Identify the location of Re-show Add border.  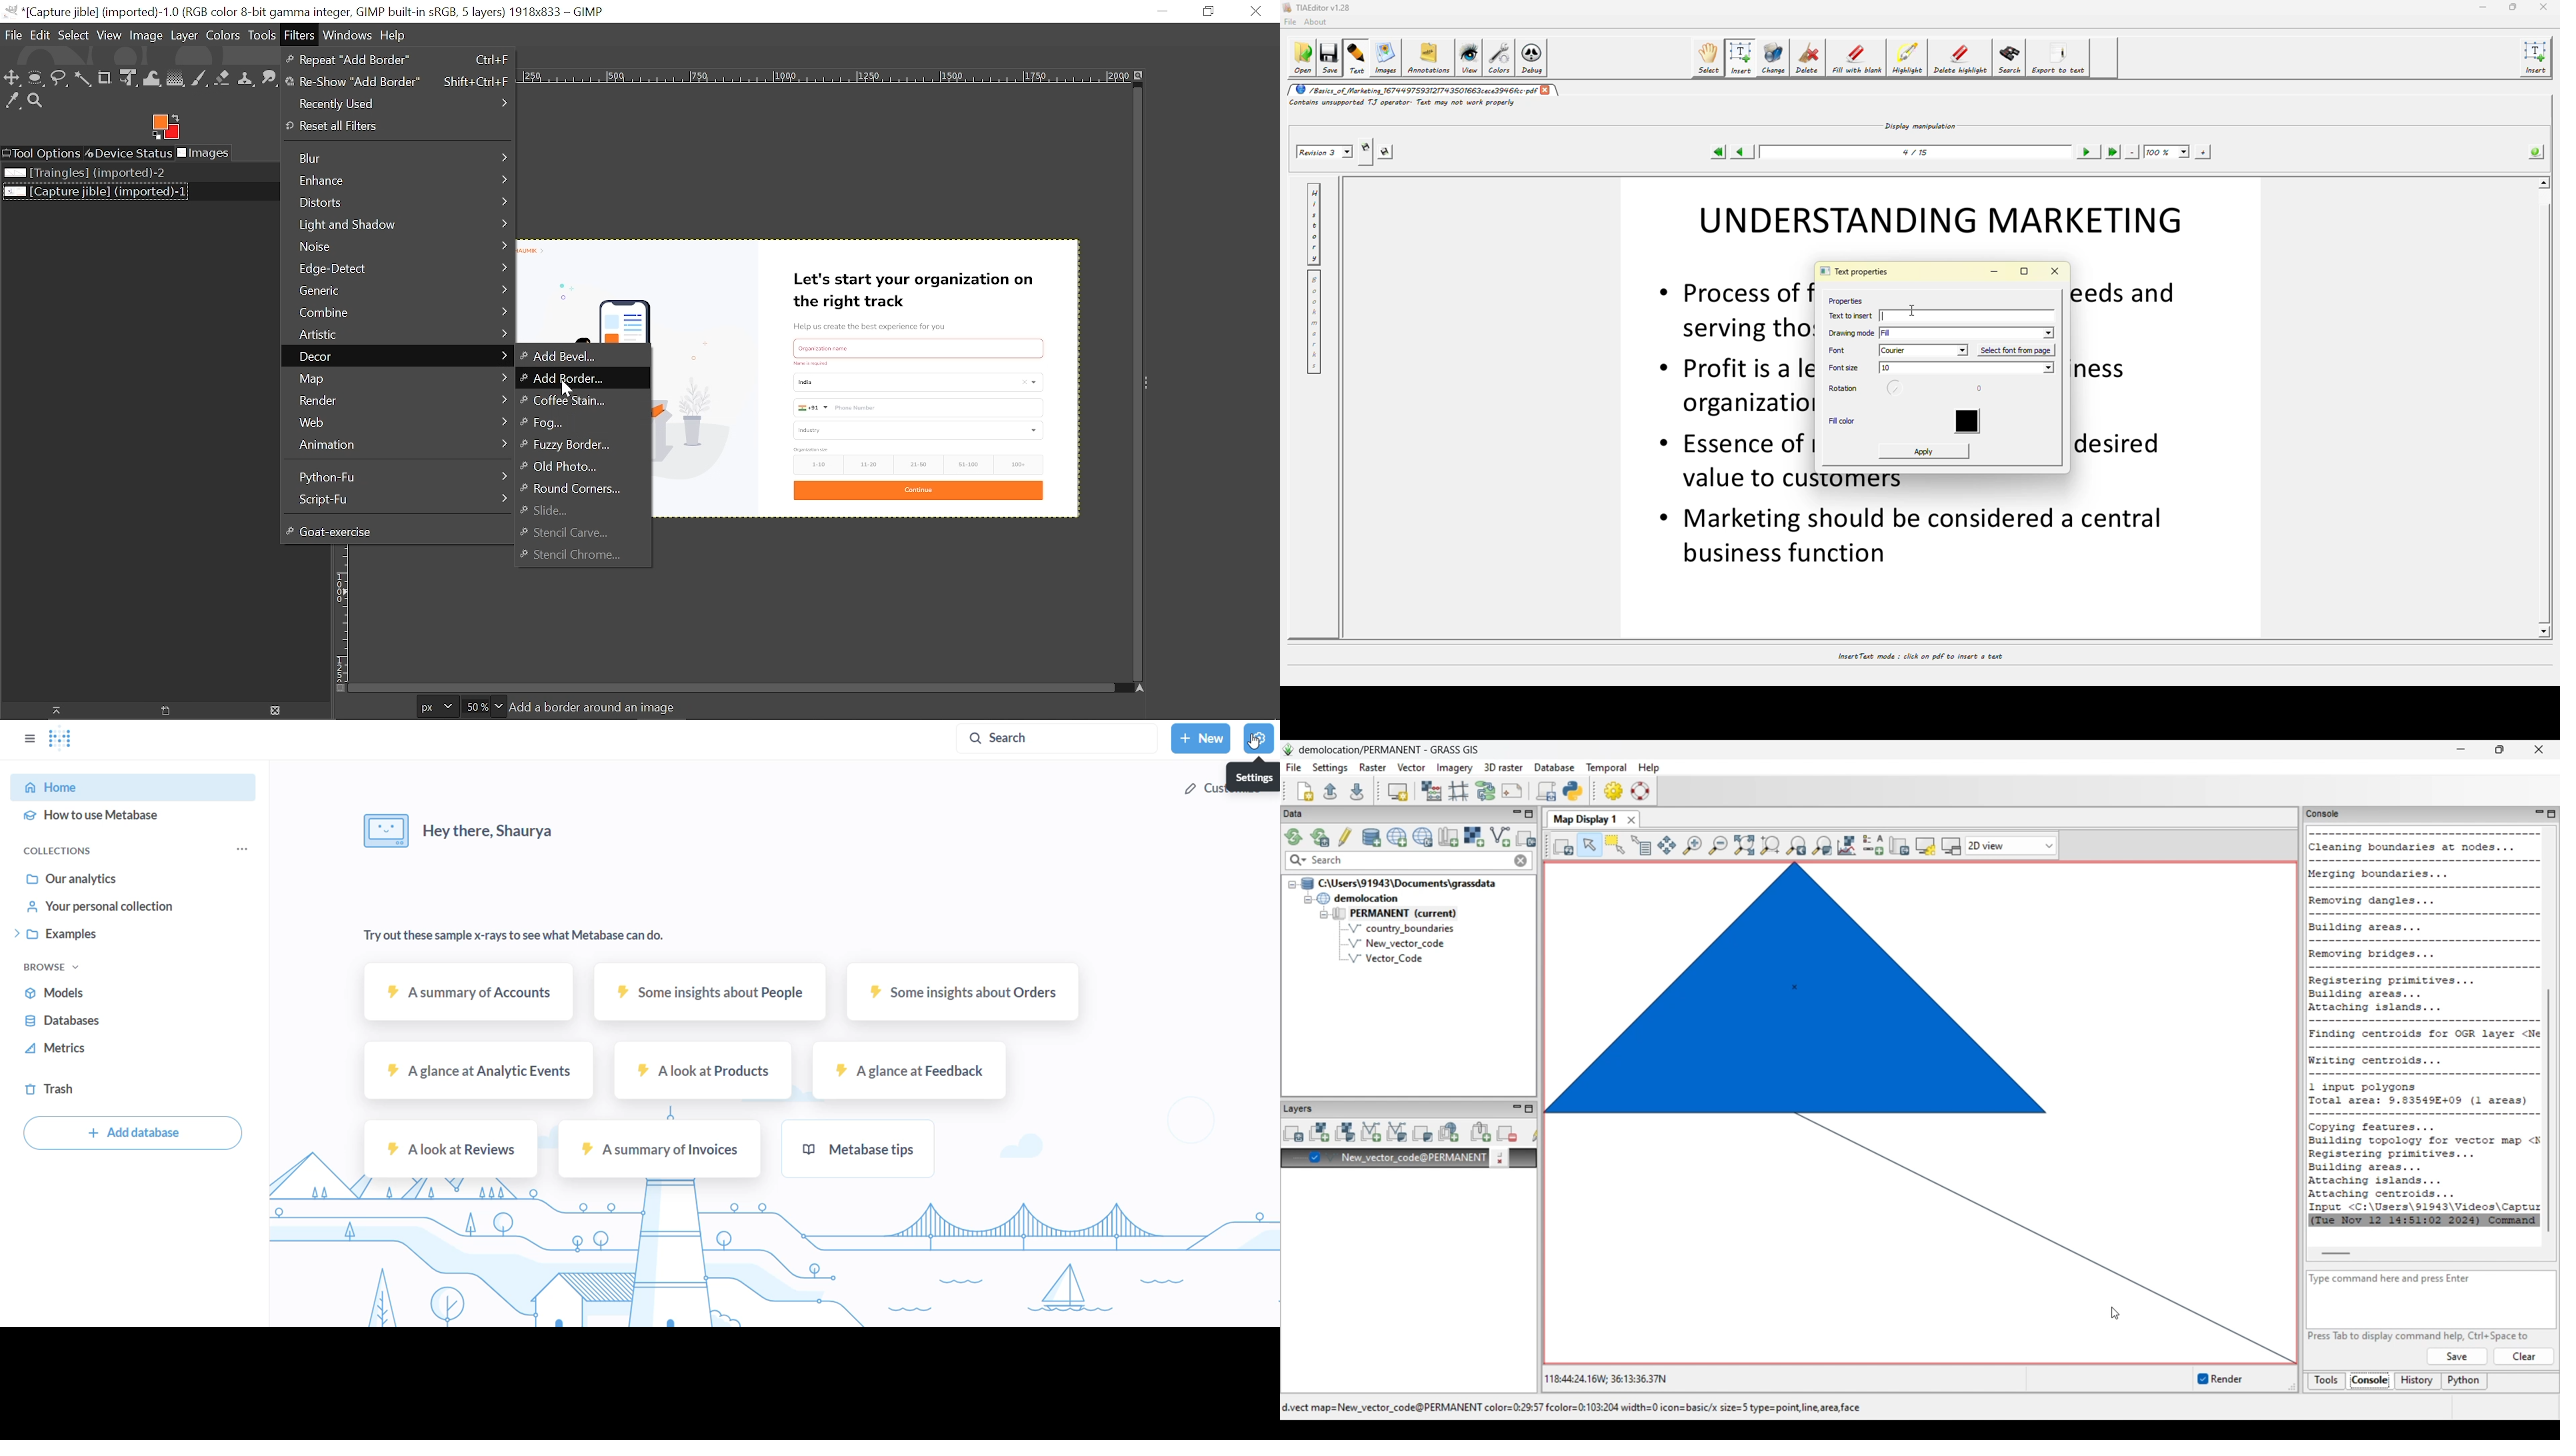
(398, 81).